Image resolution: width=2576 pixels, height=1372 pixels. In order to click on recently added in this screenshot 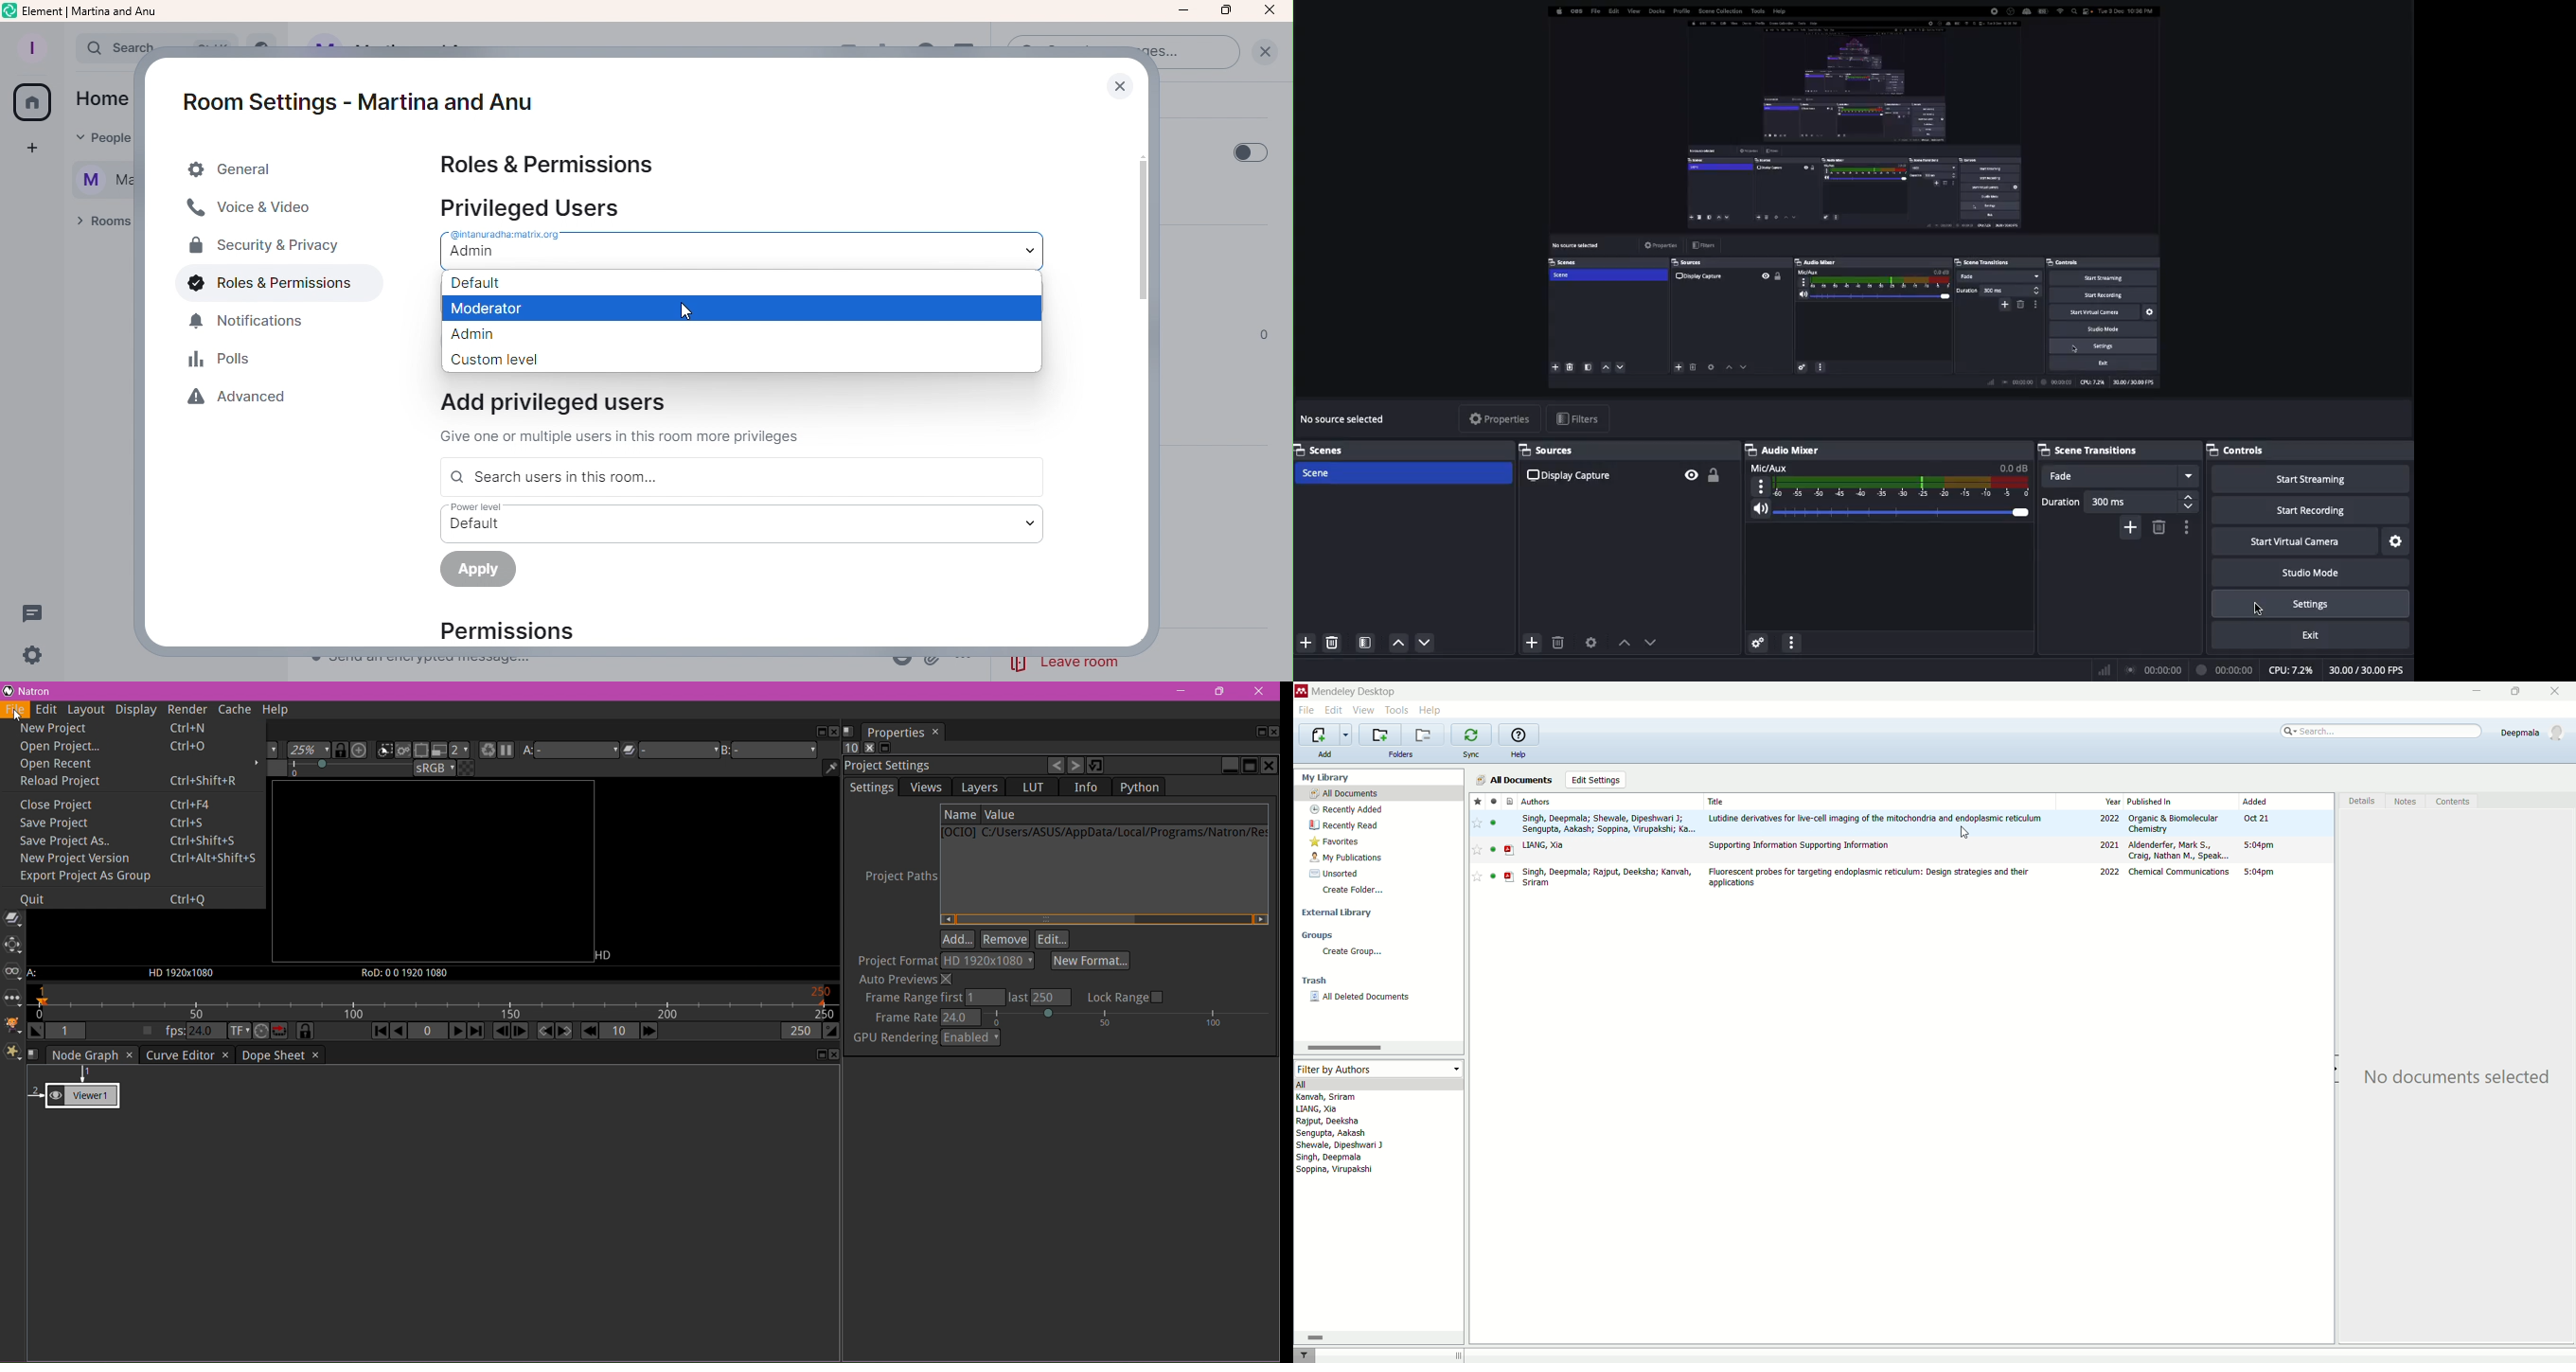, I will do `click(1345, 809)`.